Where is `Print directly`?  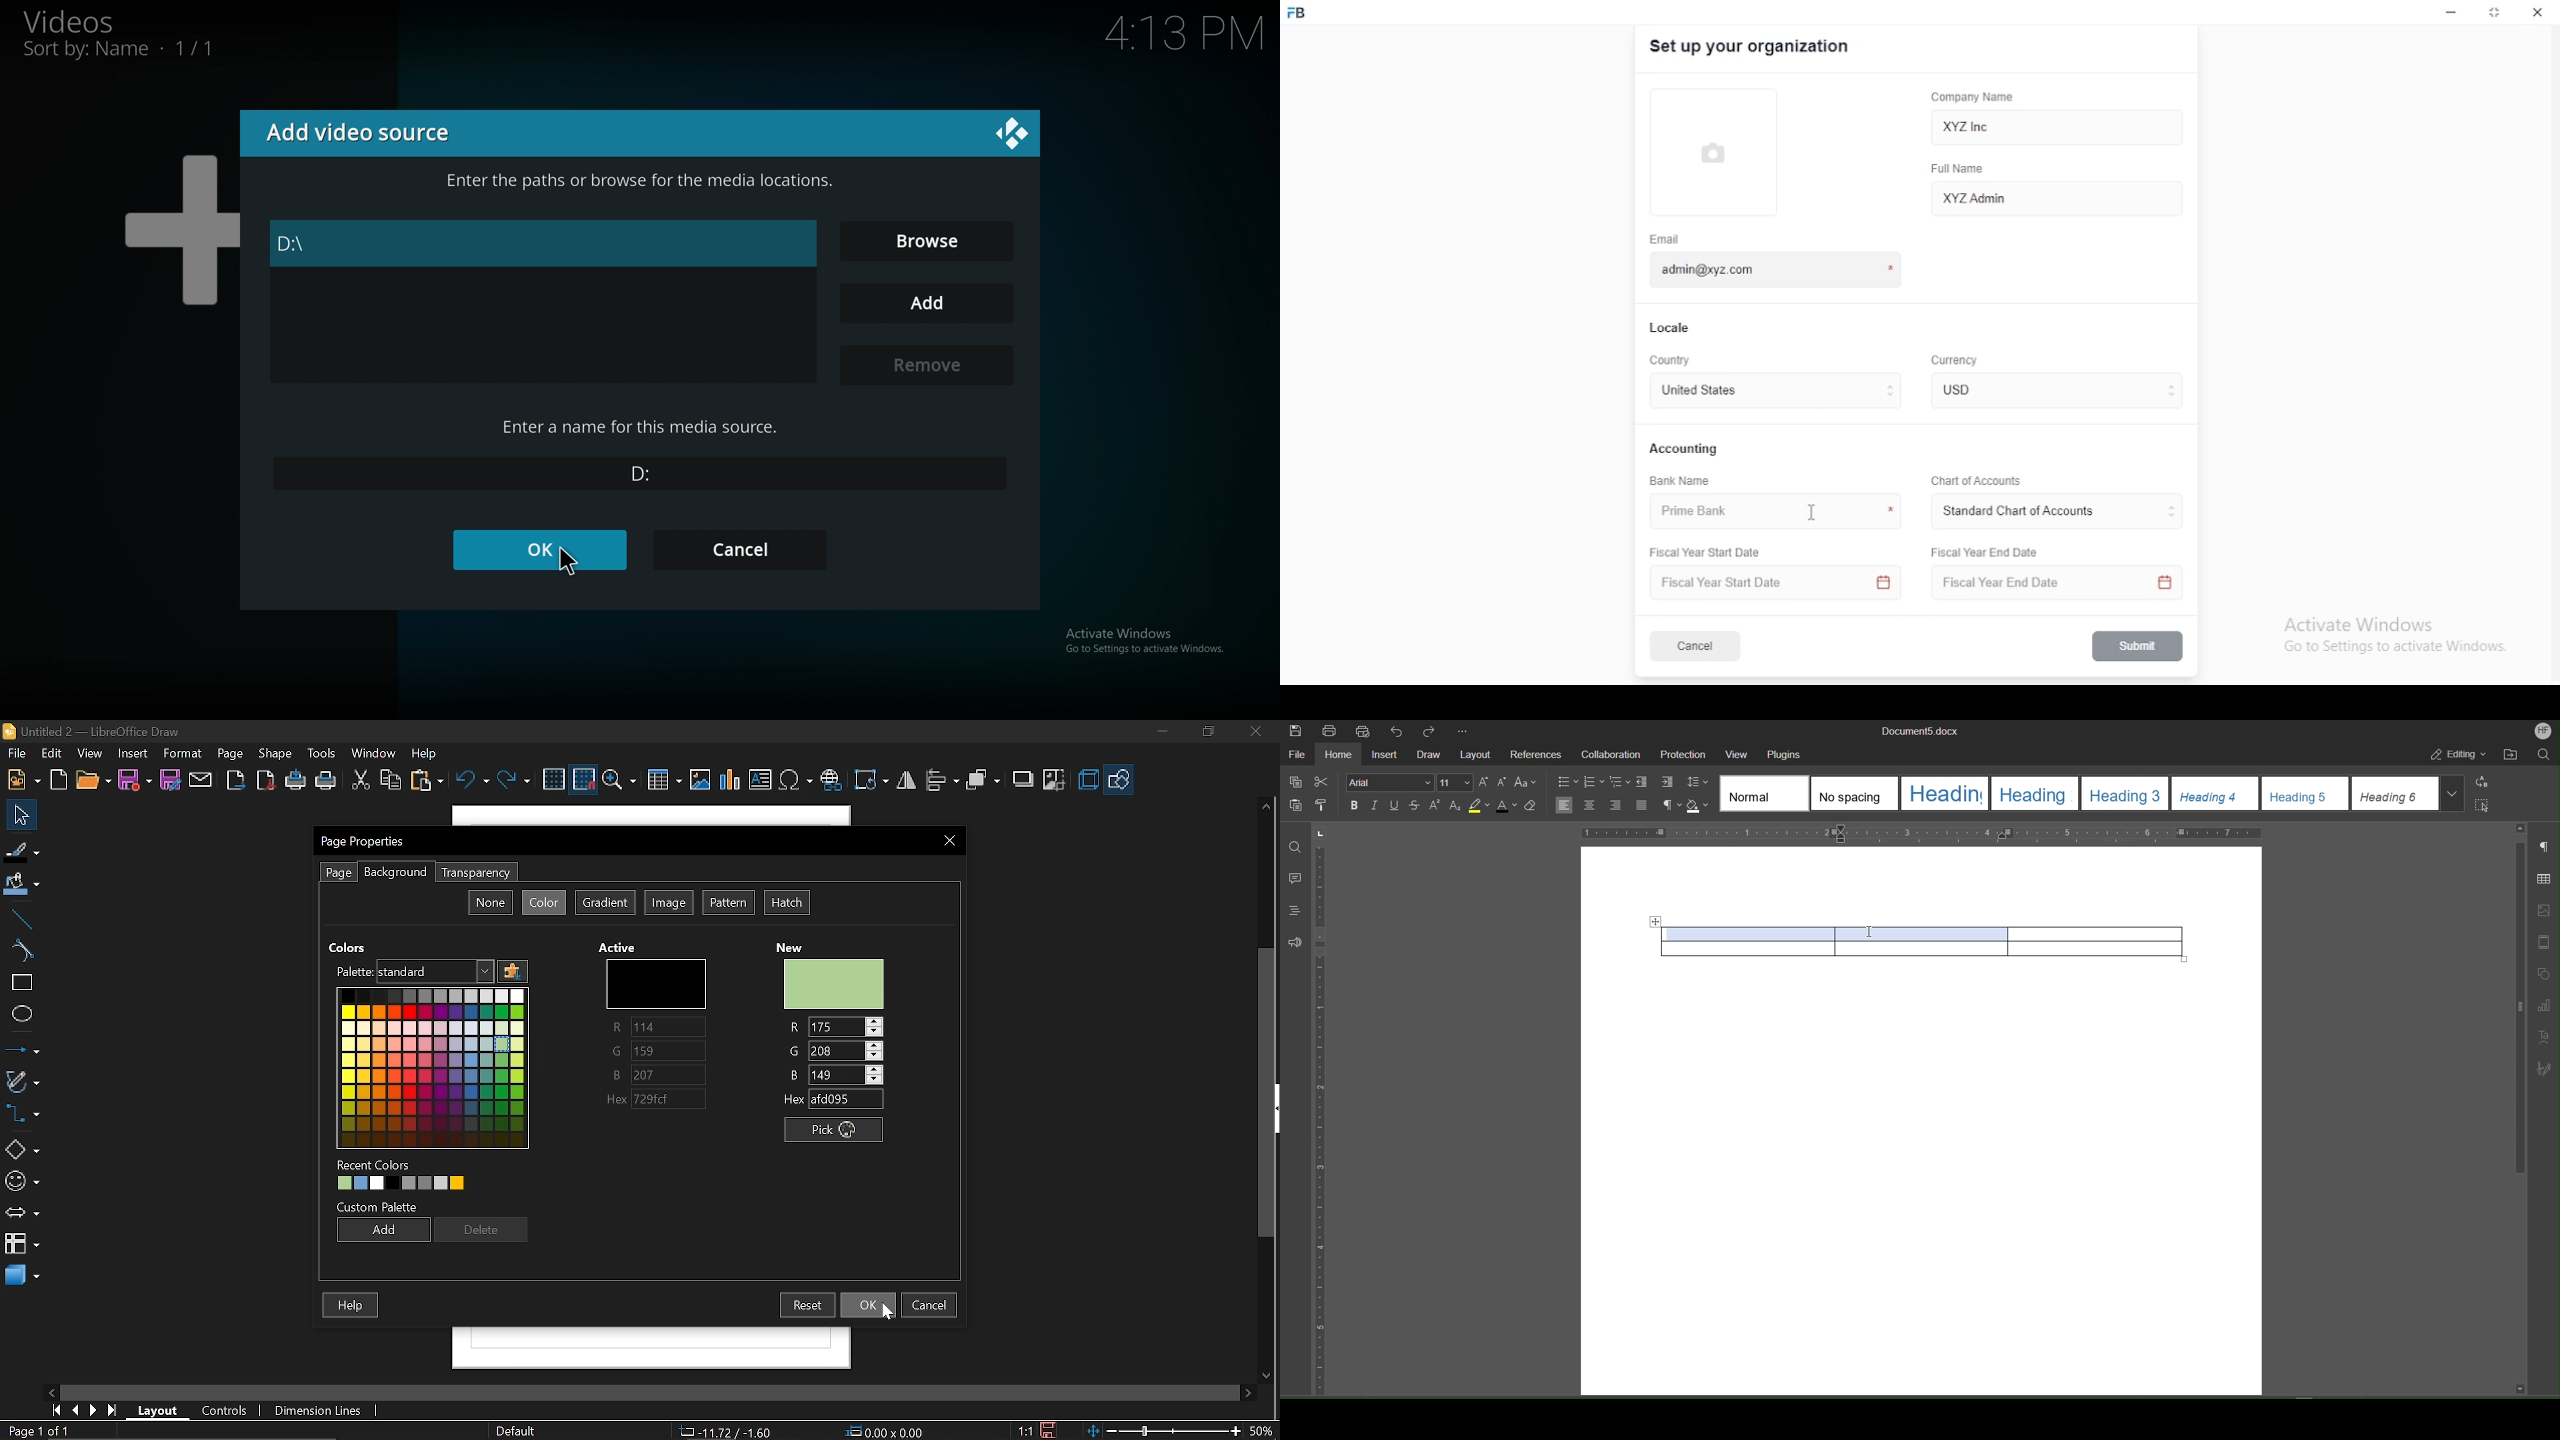 Print directly is located at coordinates (296, 782).